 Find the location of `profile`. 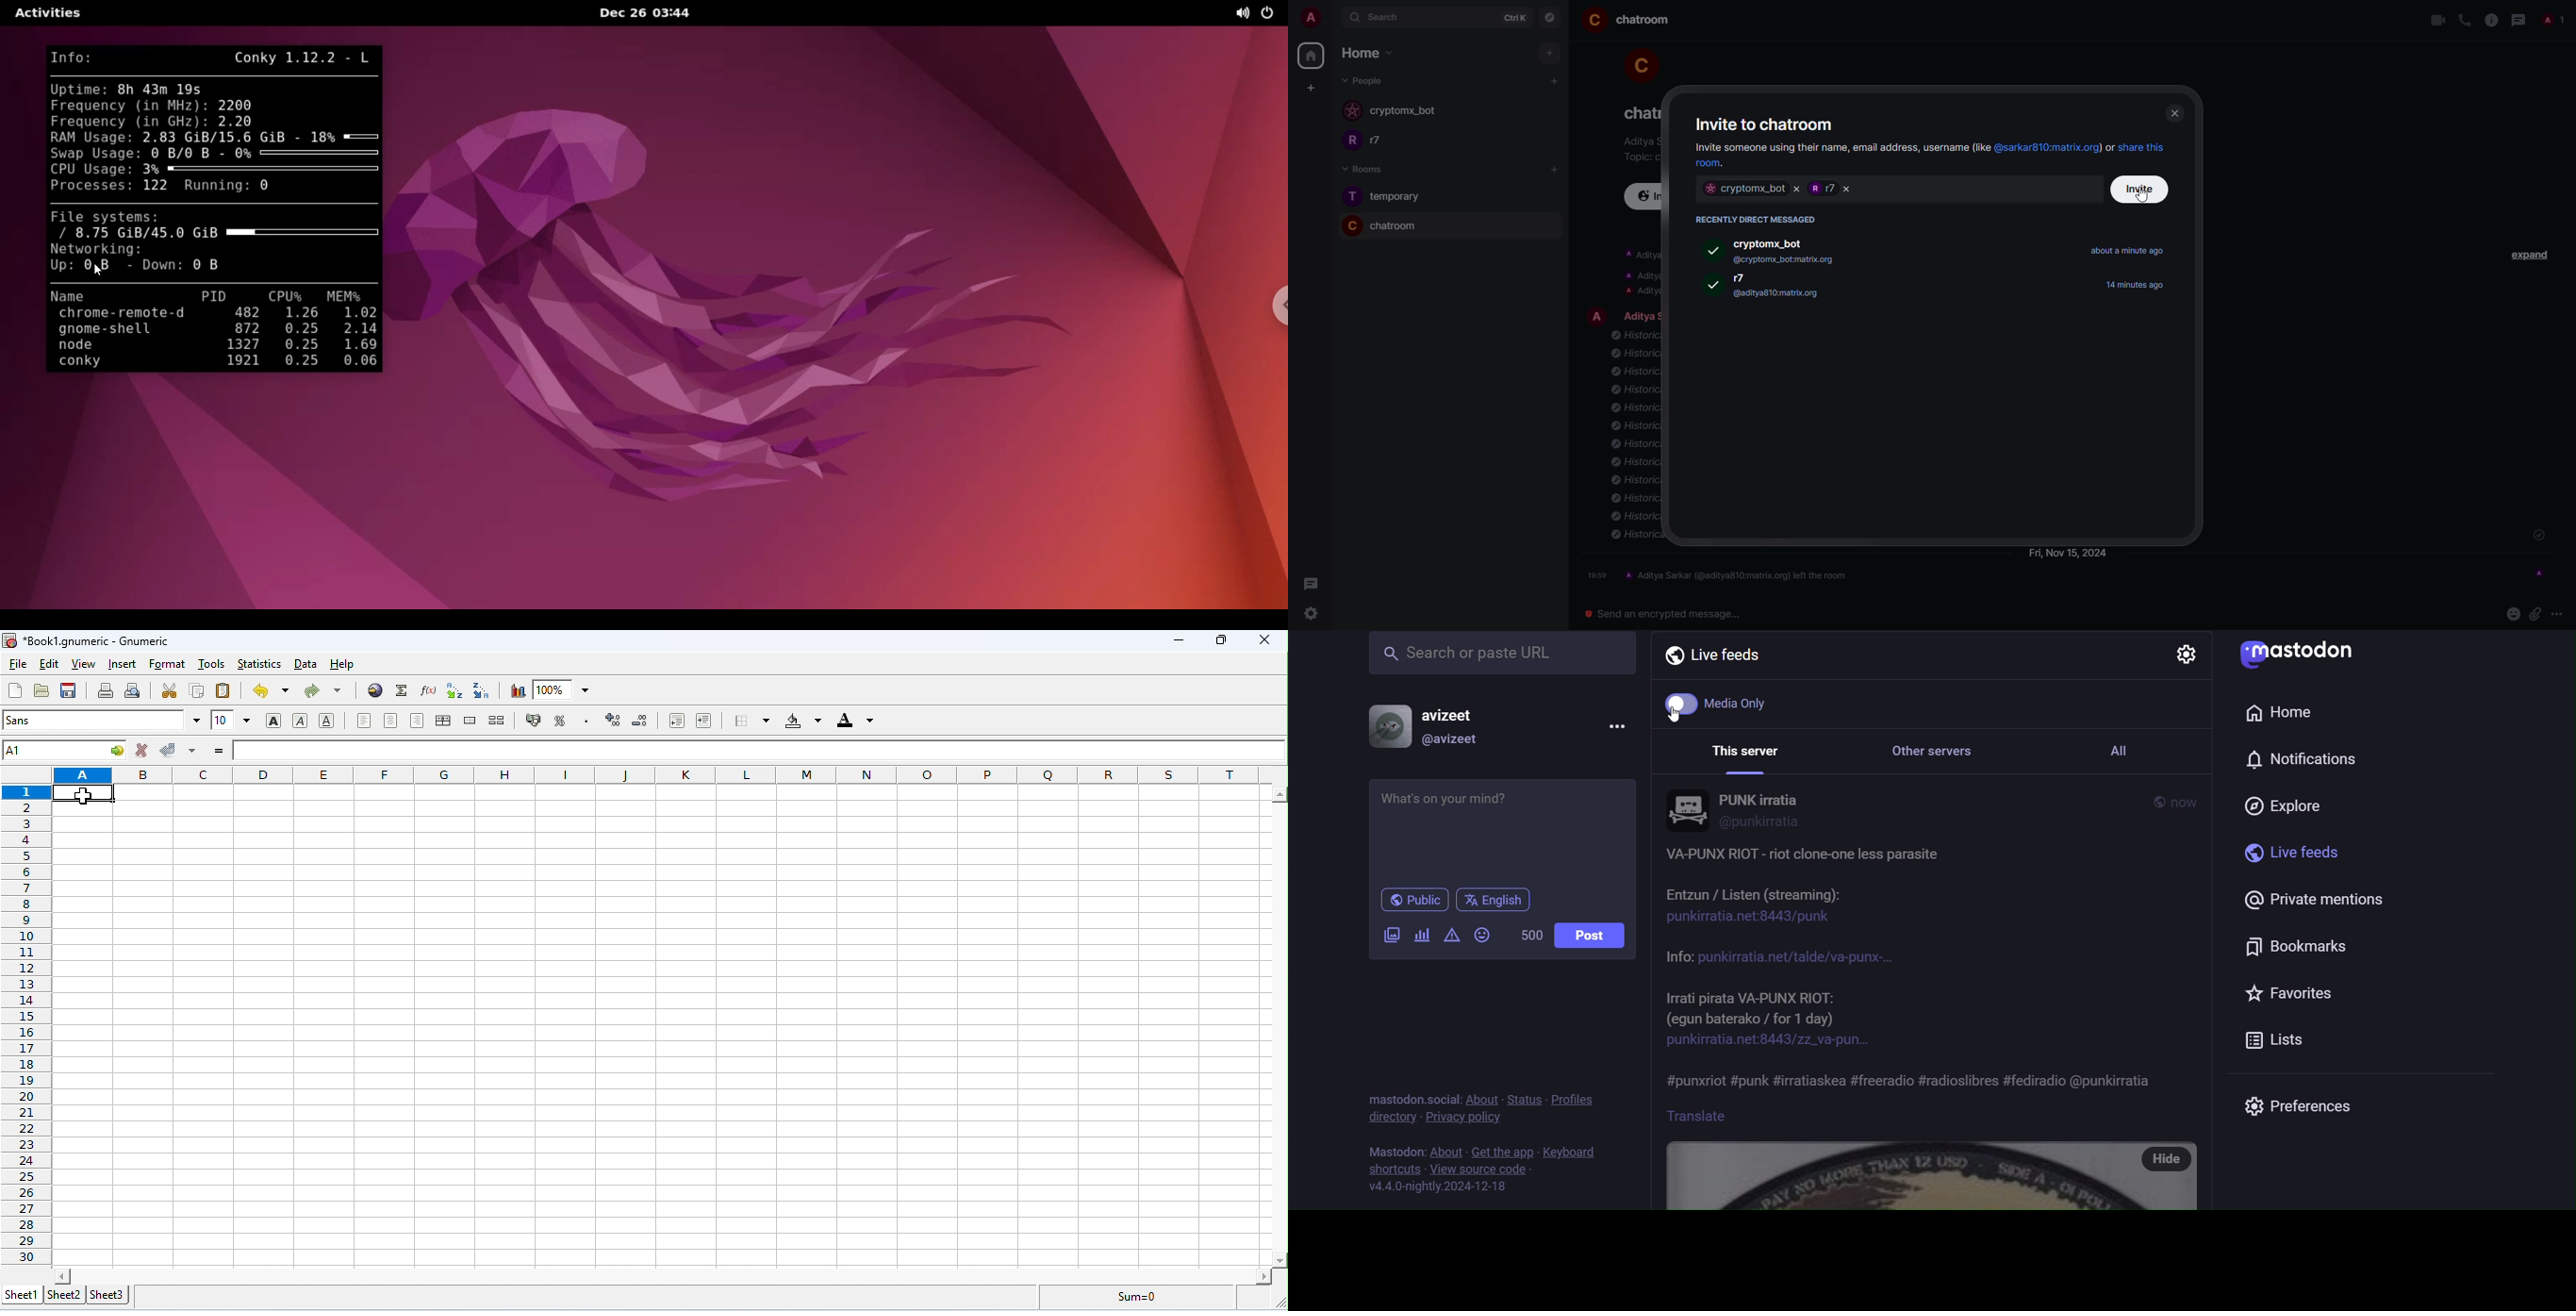

profile is located at coordinates (1349, 142).